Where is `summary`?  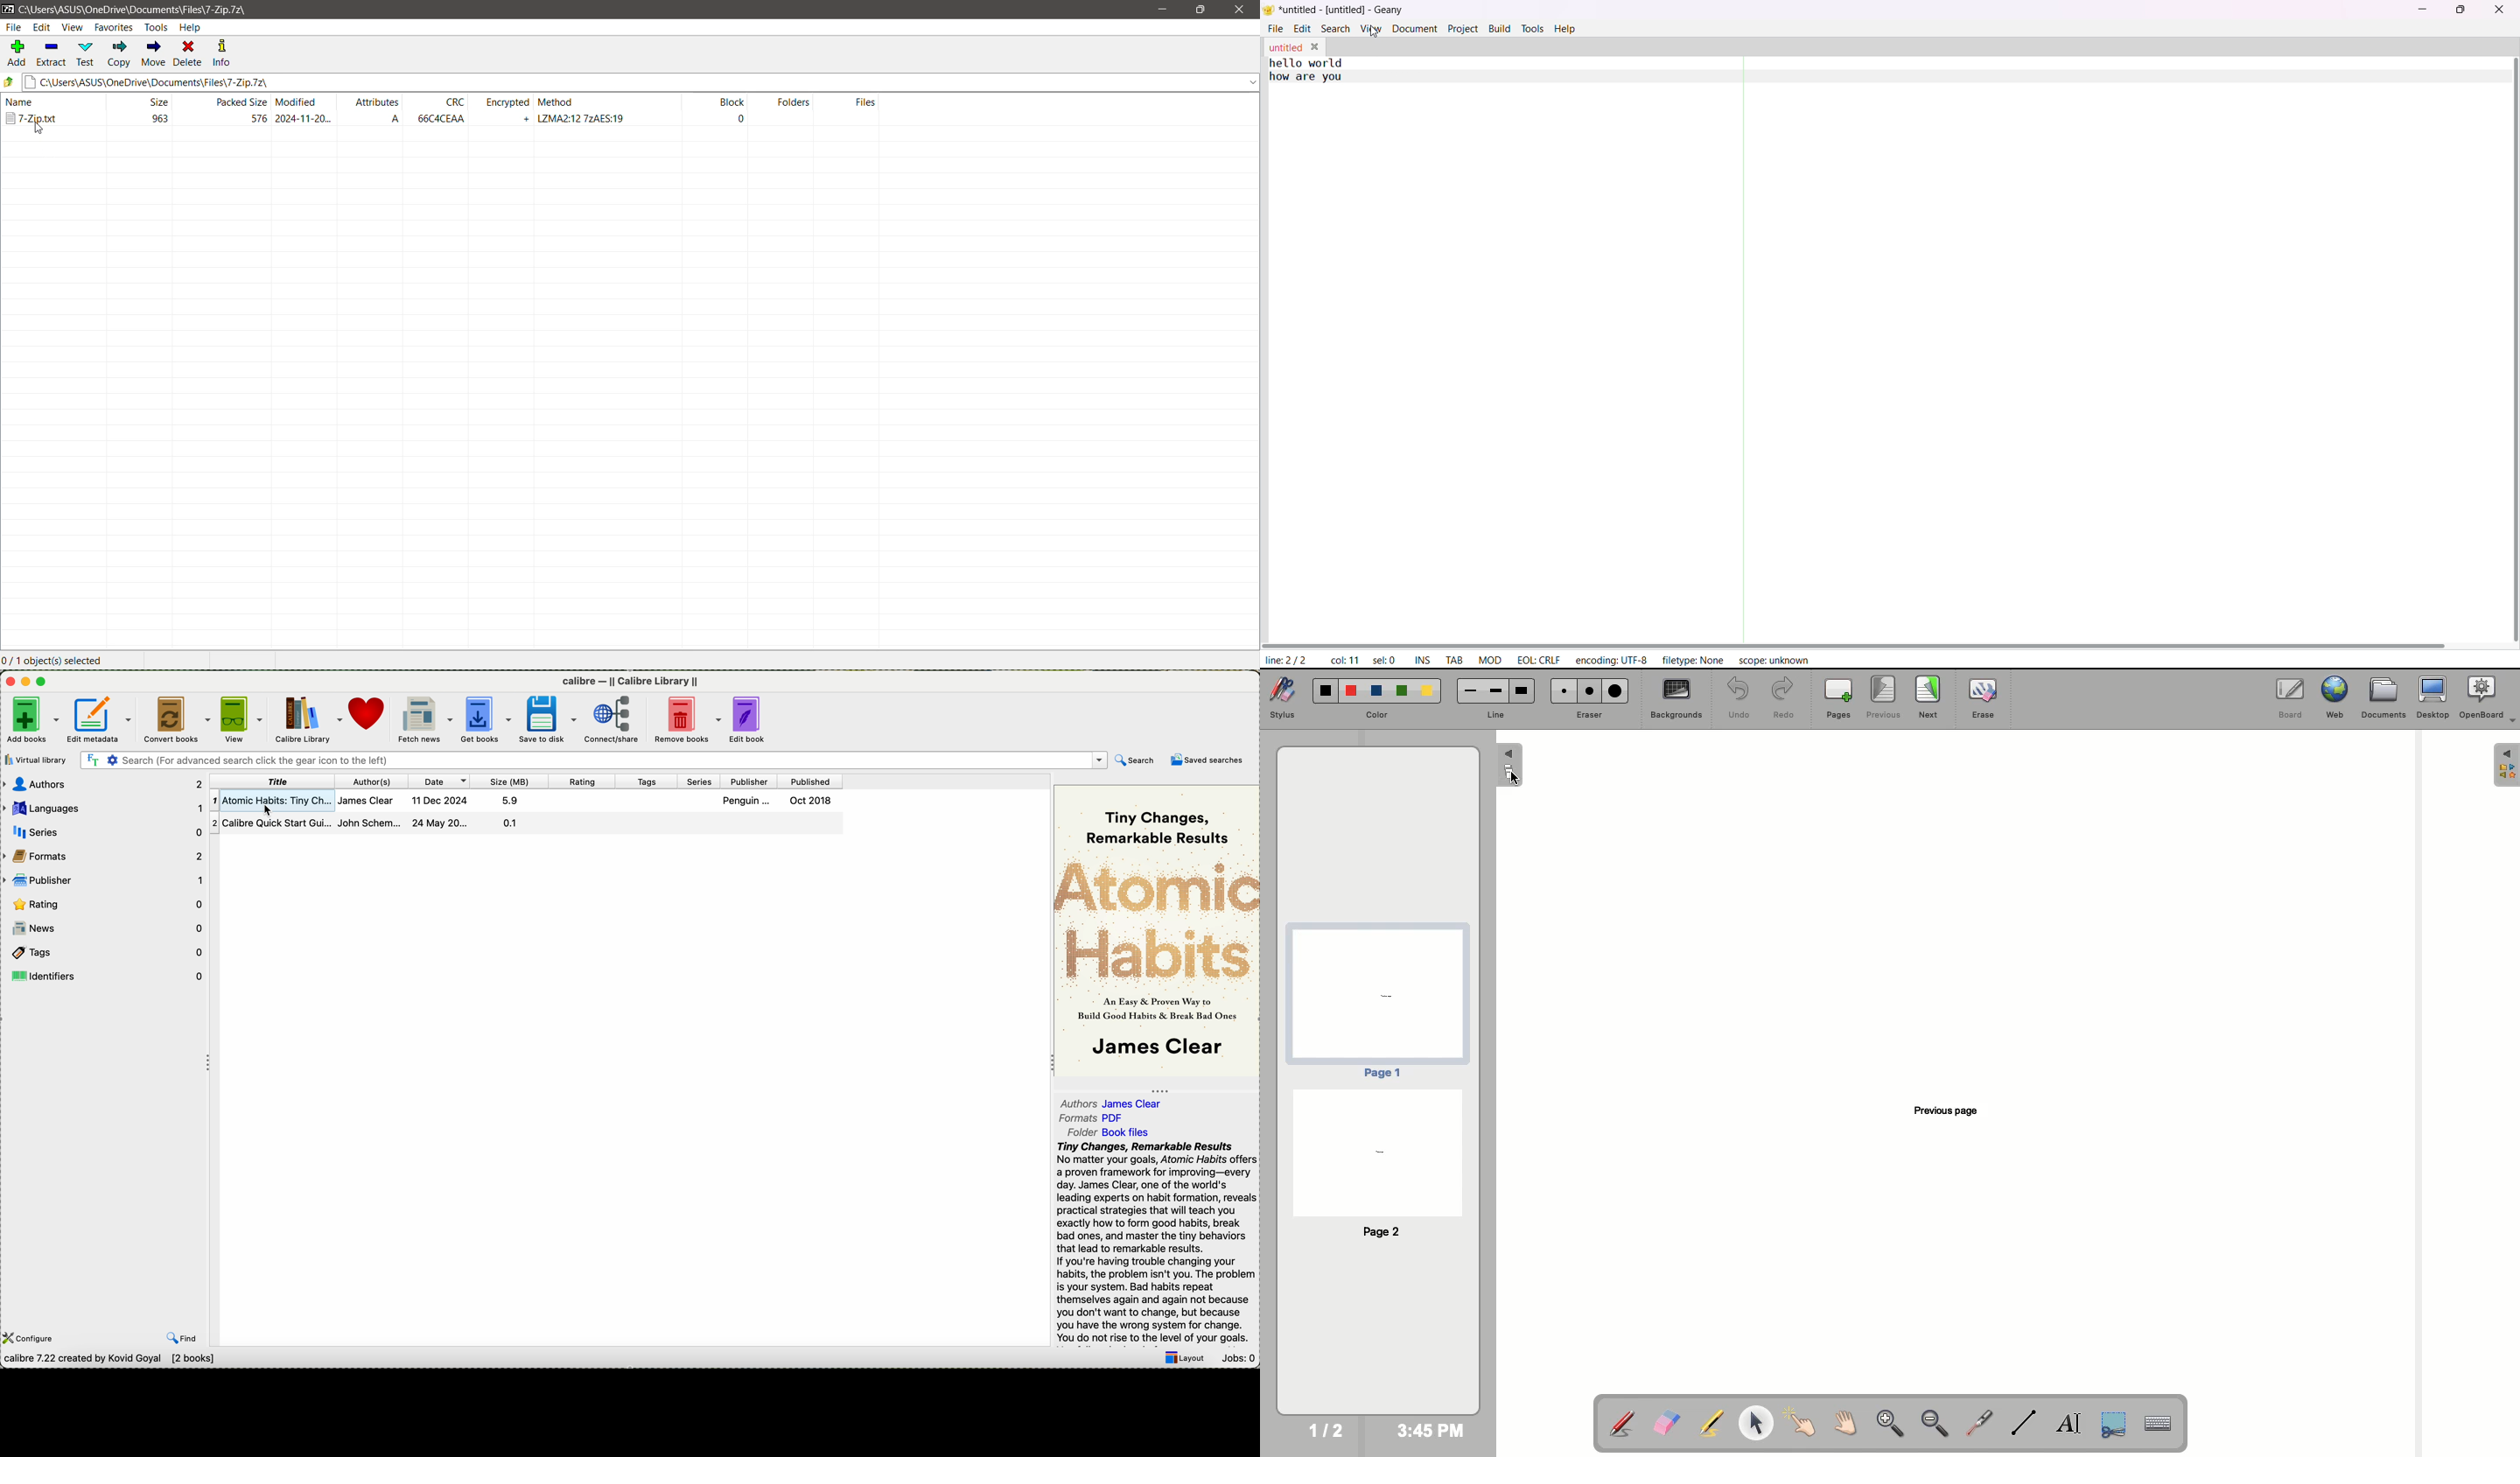
summary is located at coordinates (1157, 1243).